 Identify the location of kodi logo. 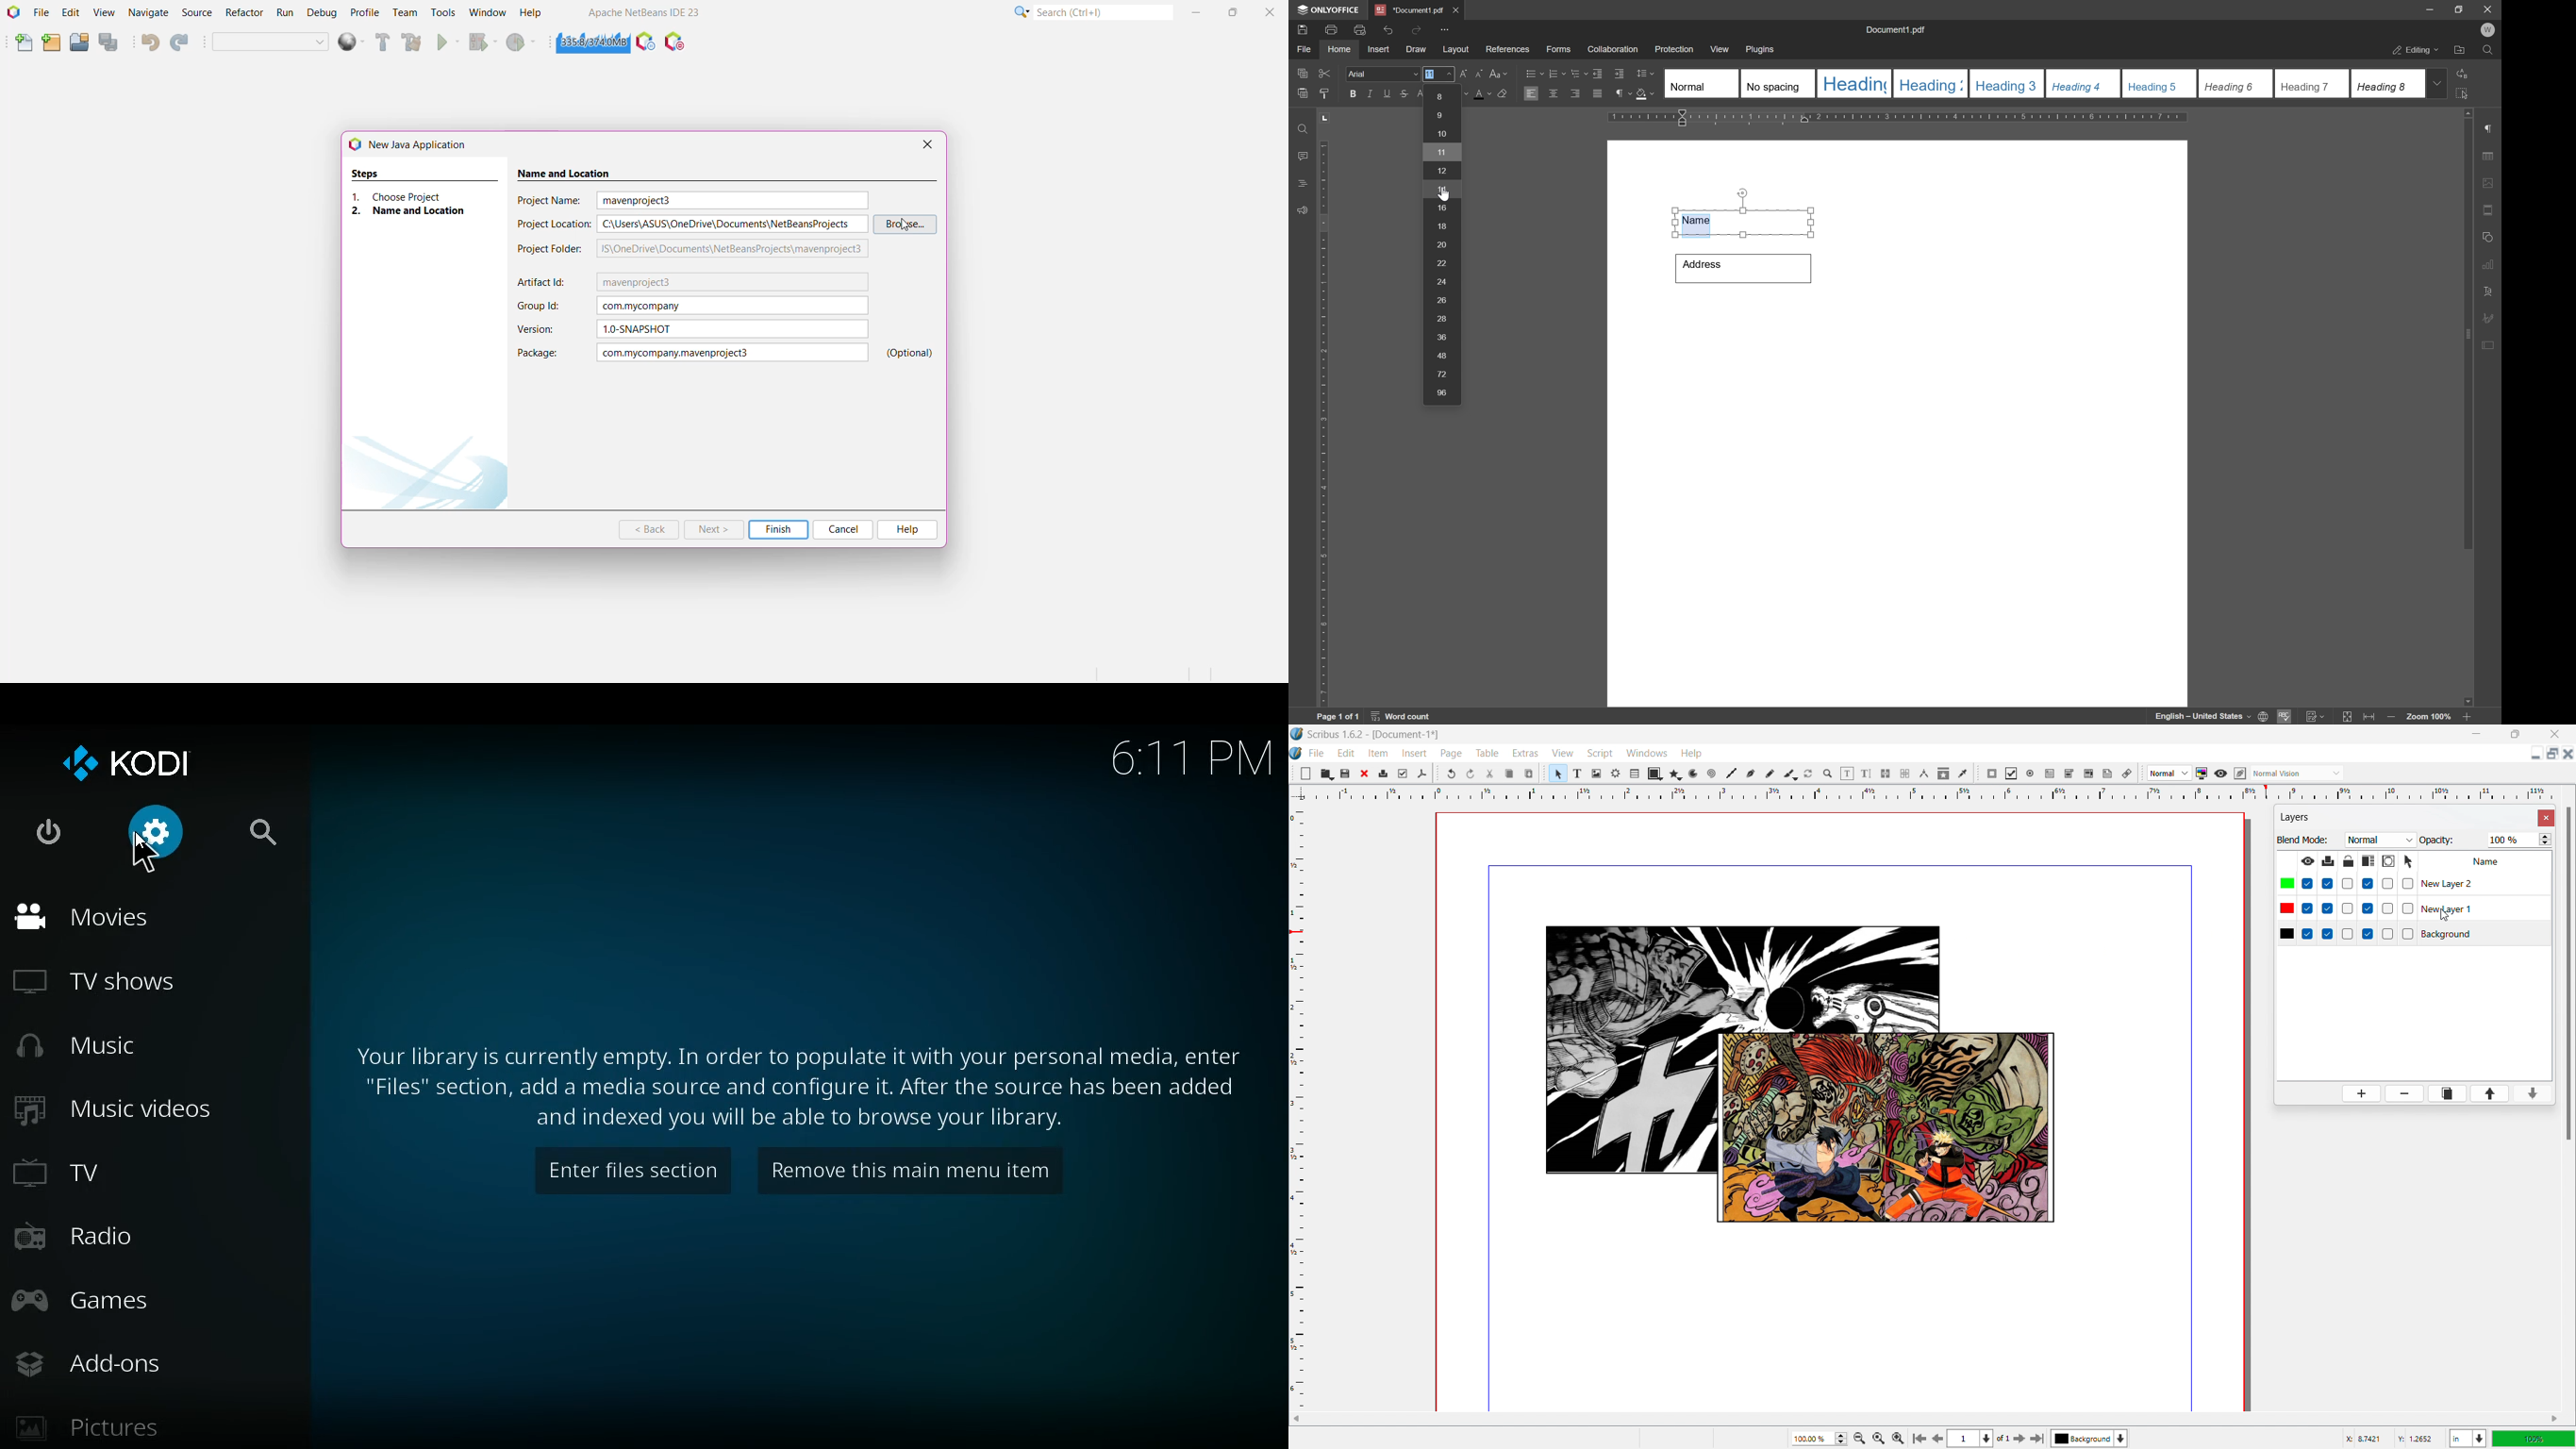
(127, 764).